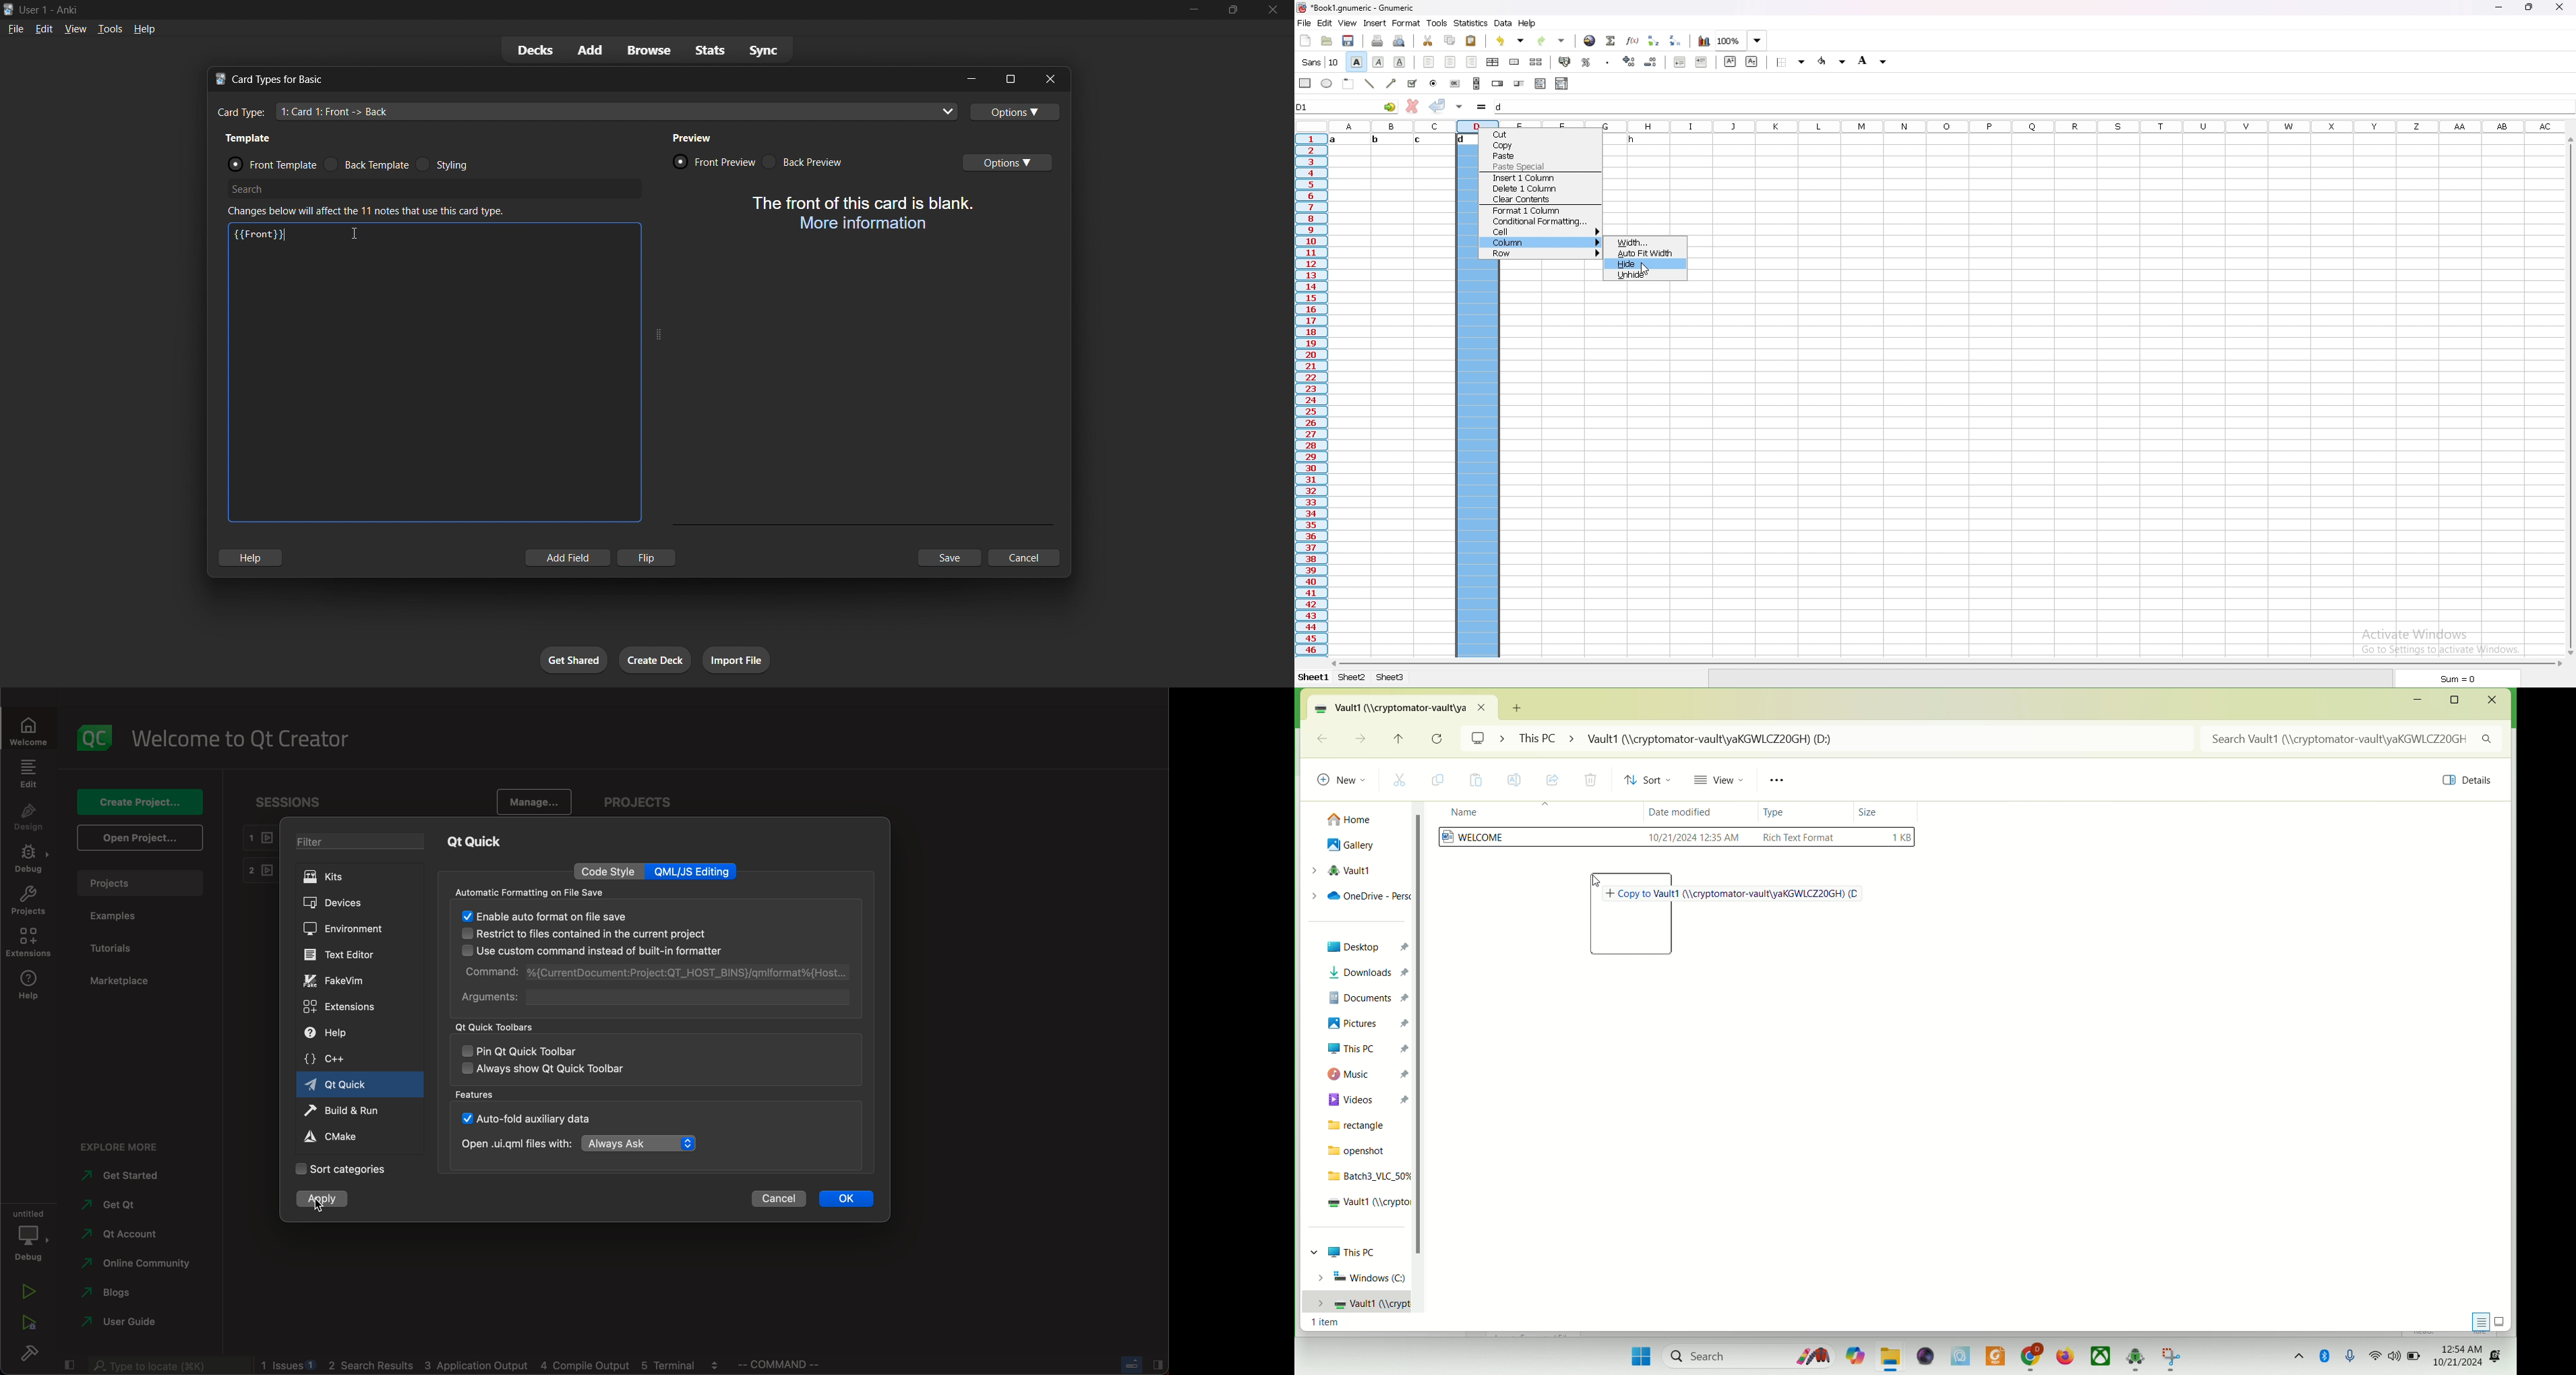 This screenshot has width=2576, height=1400. I want to click on title bar, so click(575, 80).